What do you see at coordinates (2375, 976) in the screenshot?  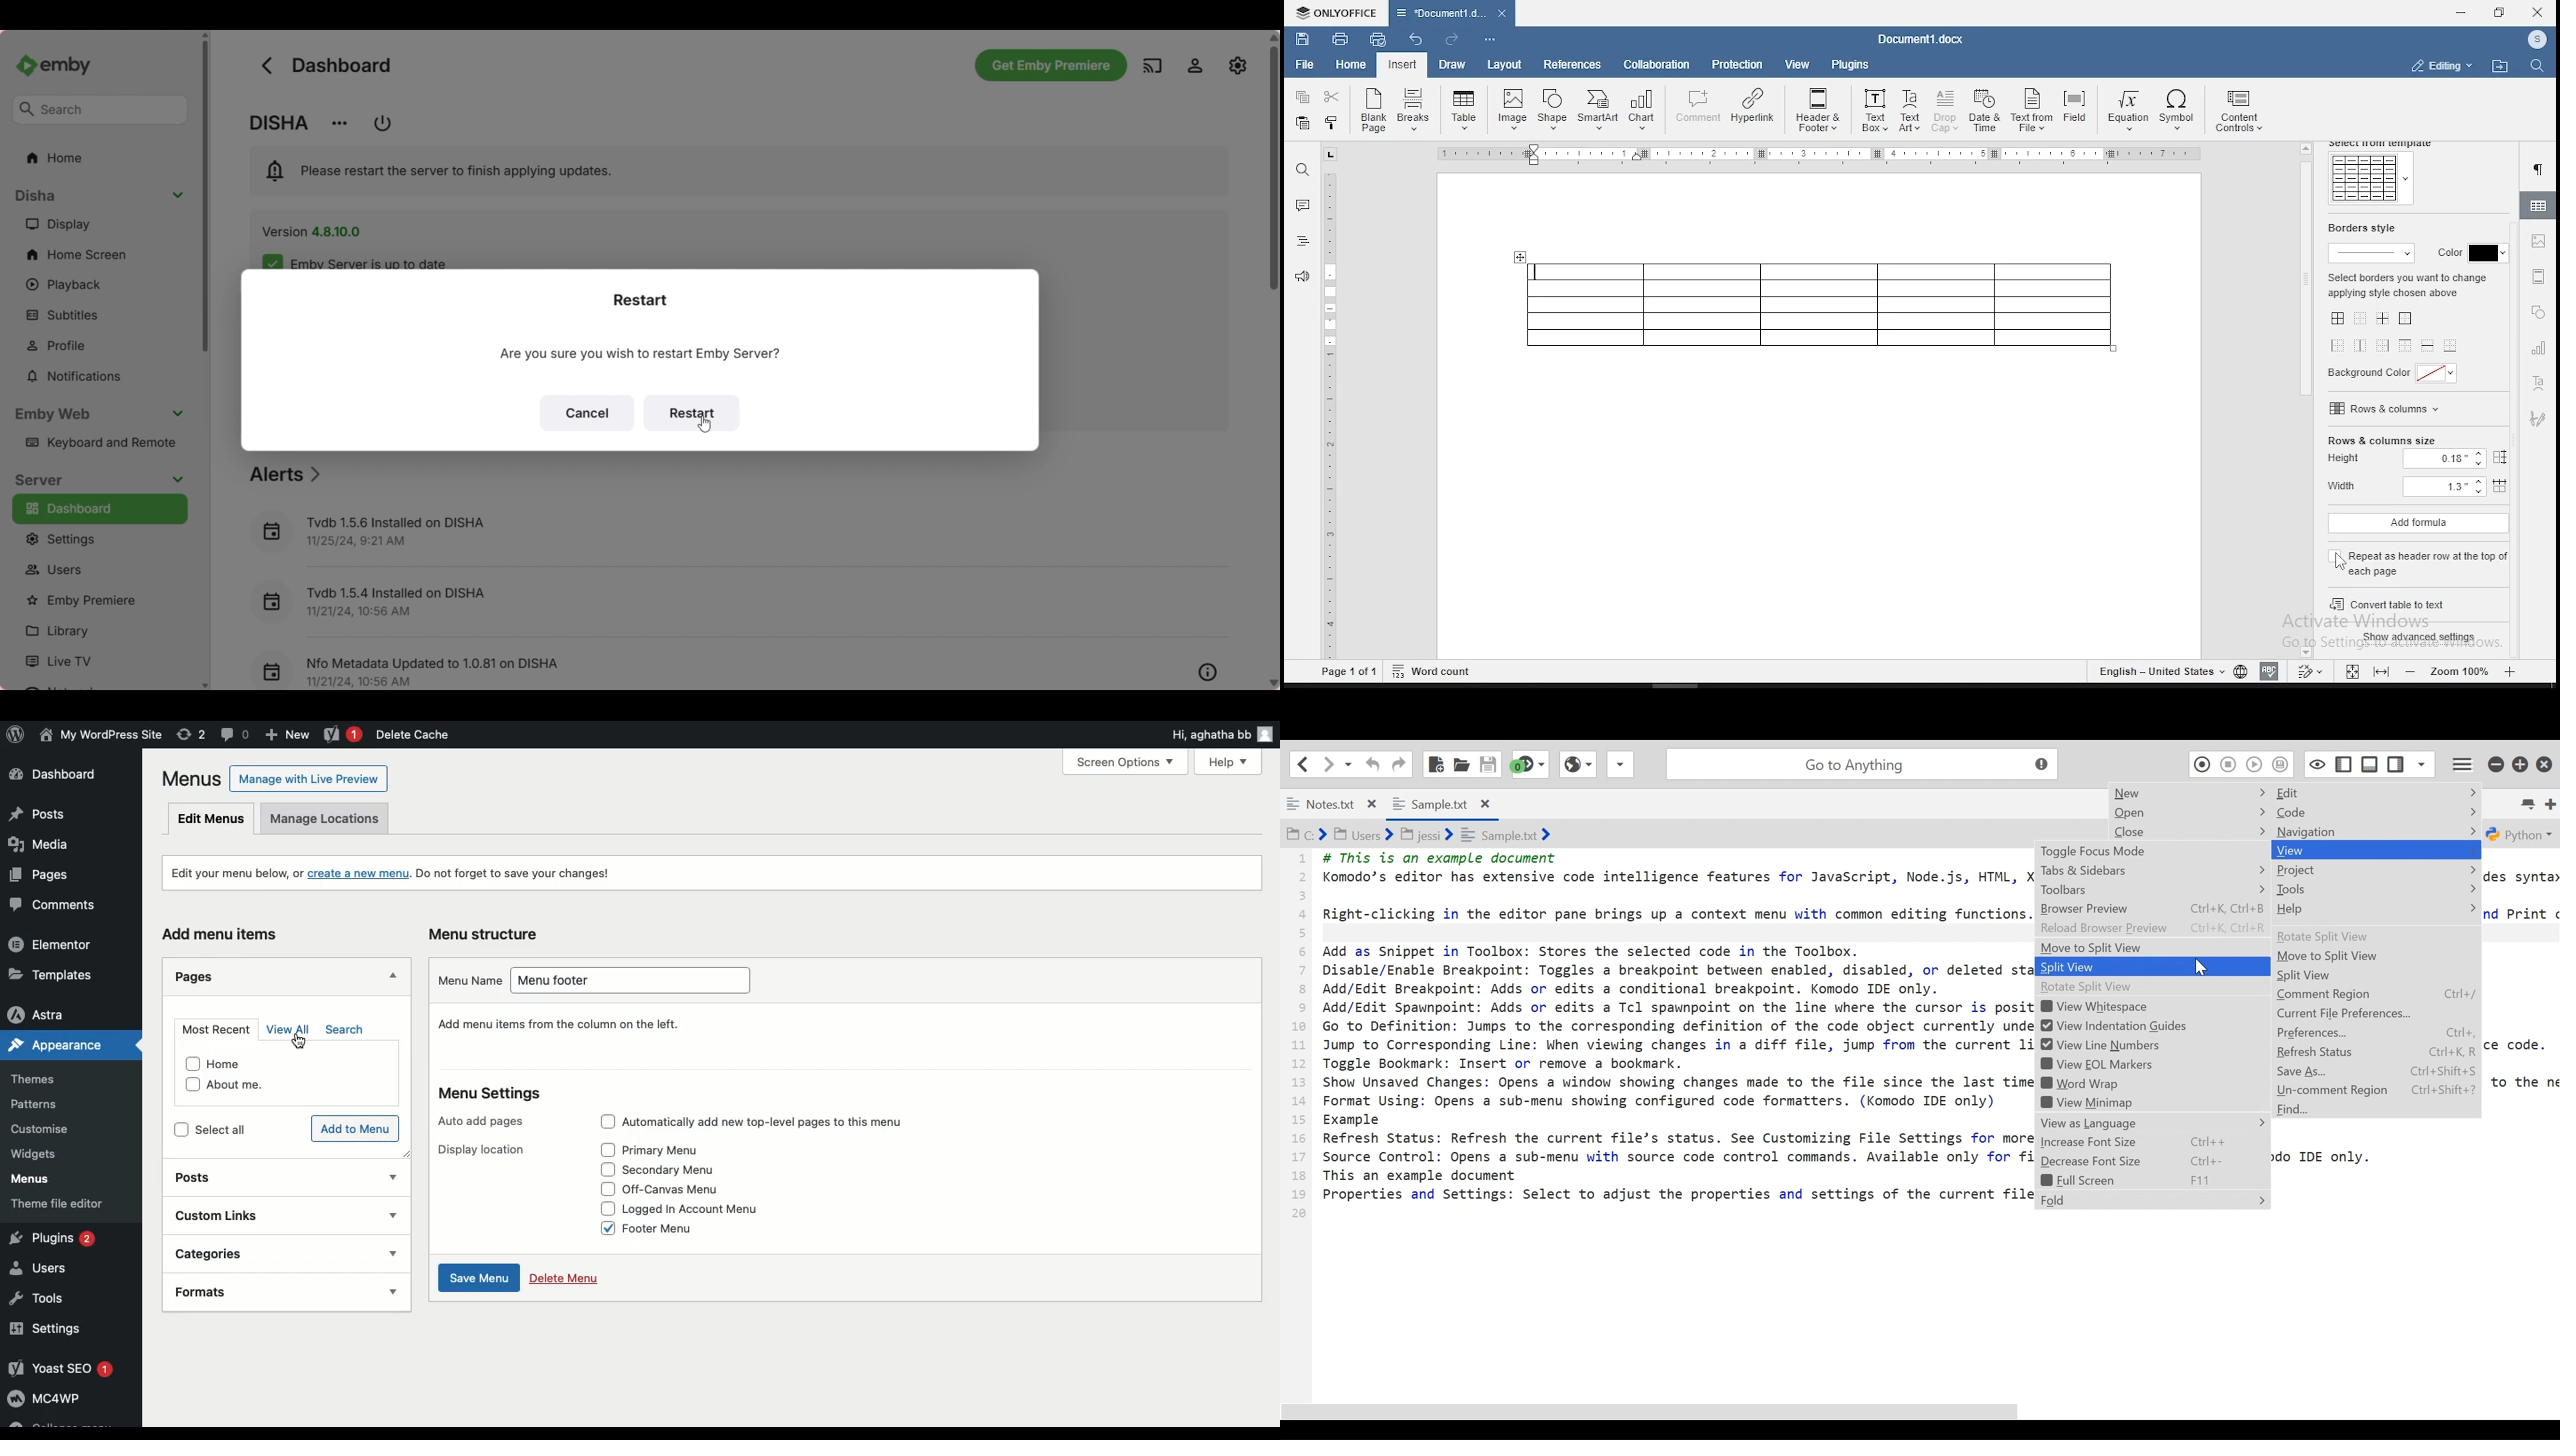 I see `Split View` at bounding box center [2375, 976].